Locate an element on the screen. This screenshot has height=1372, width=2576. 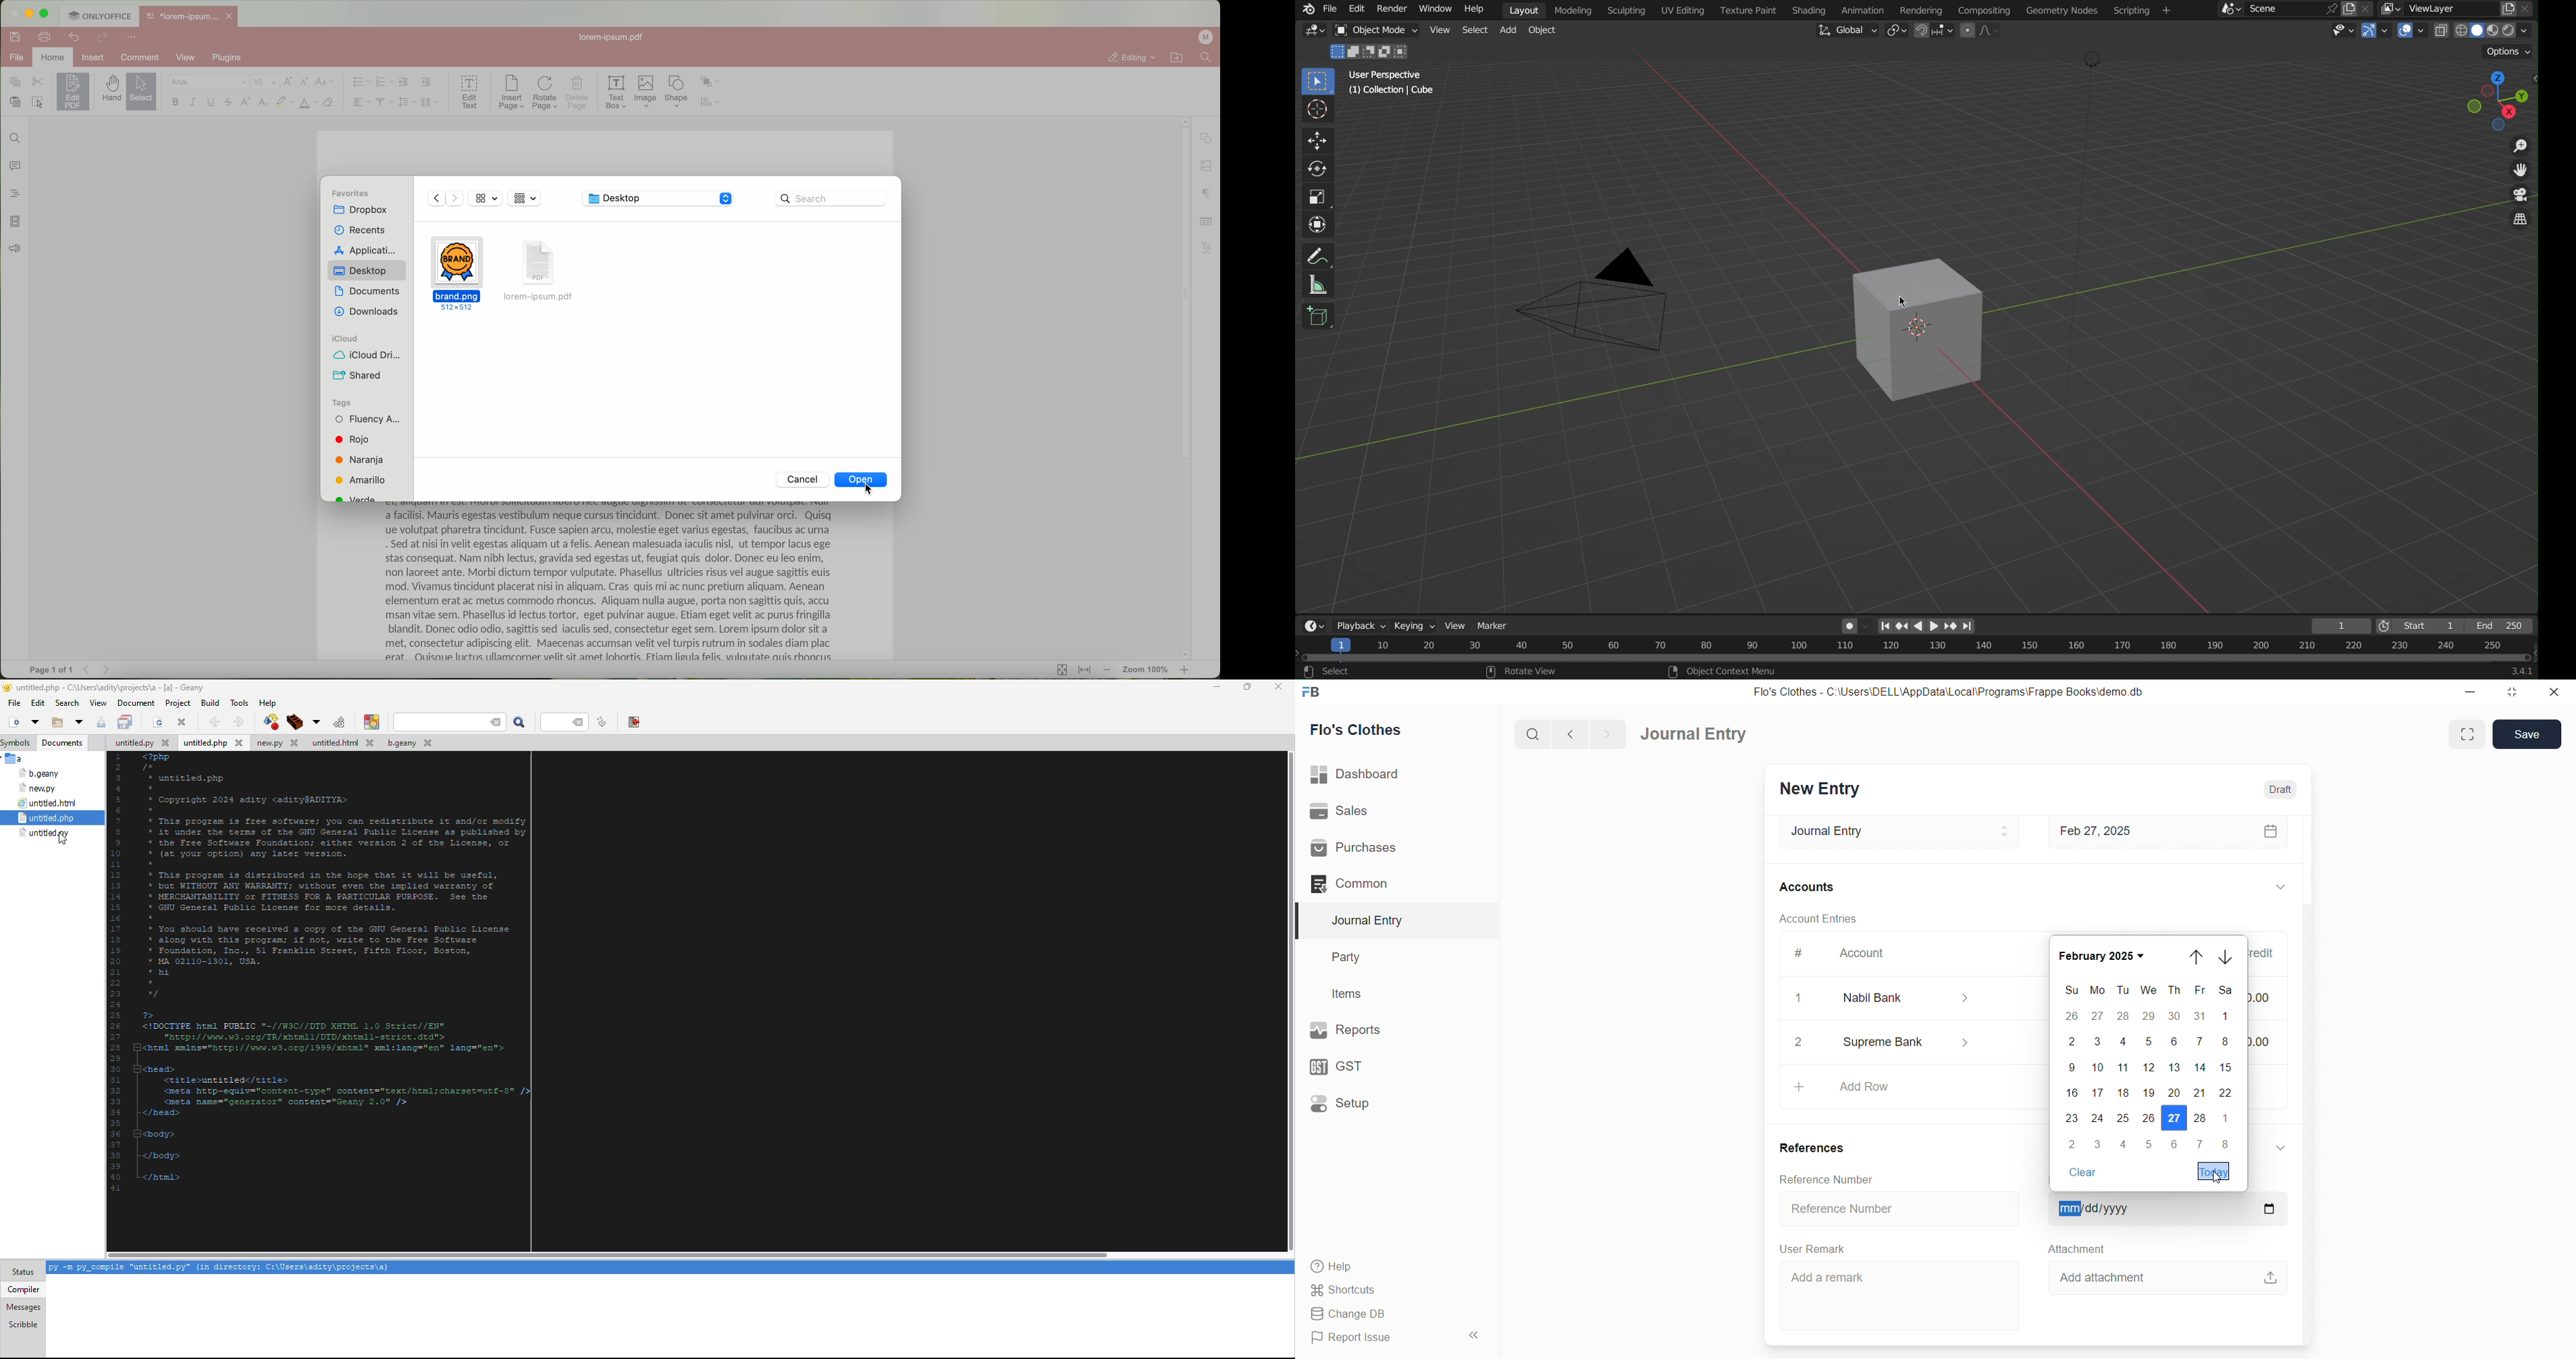
minimize is located at coordinates (2468, 691).